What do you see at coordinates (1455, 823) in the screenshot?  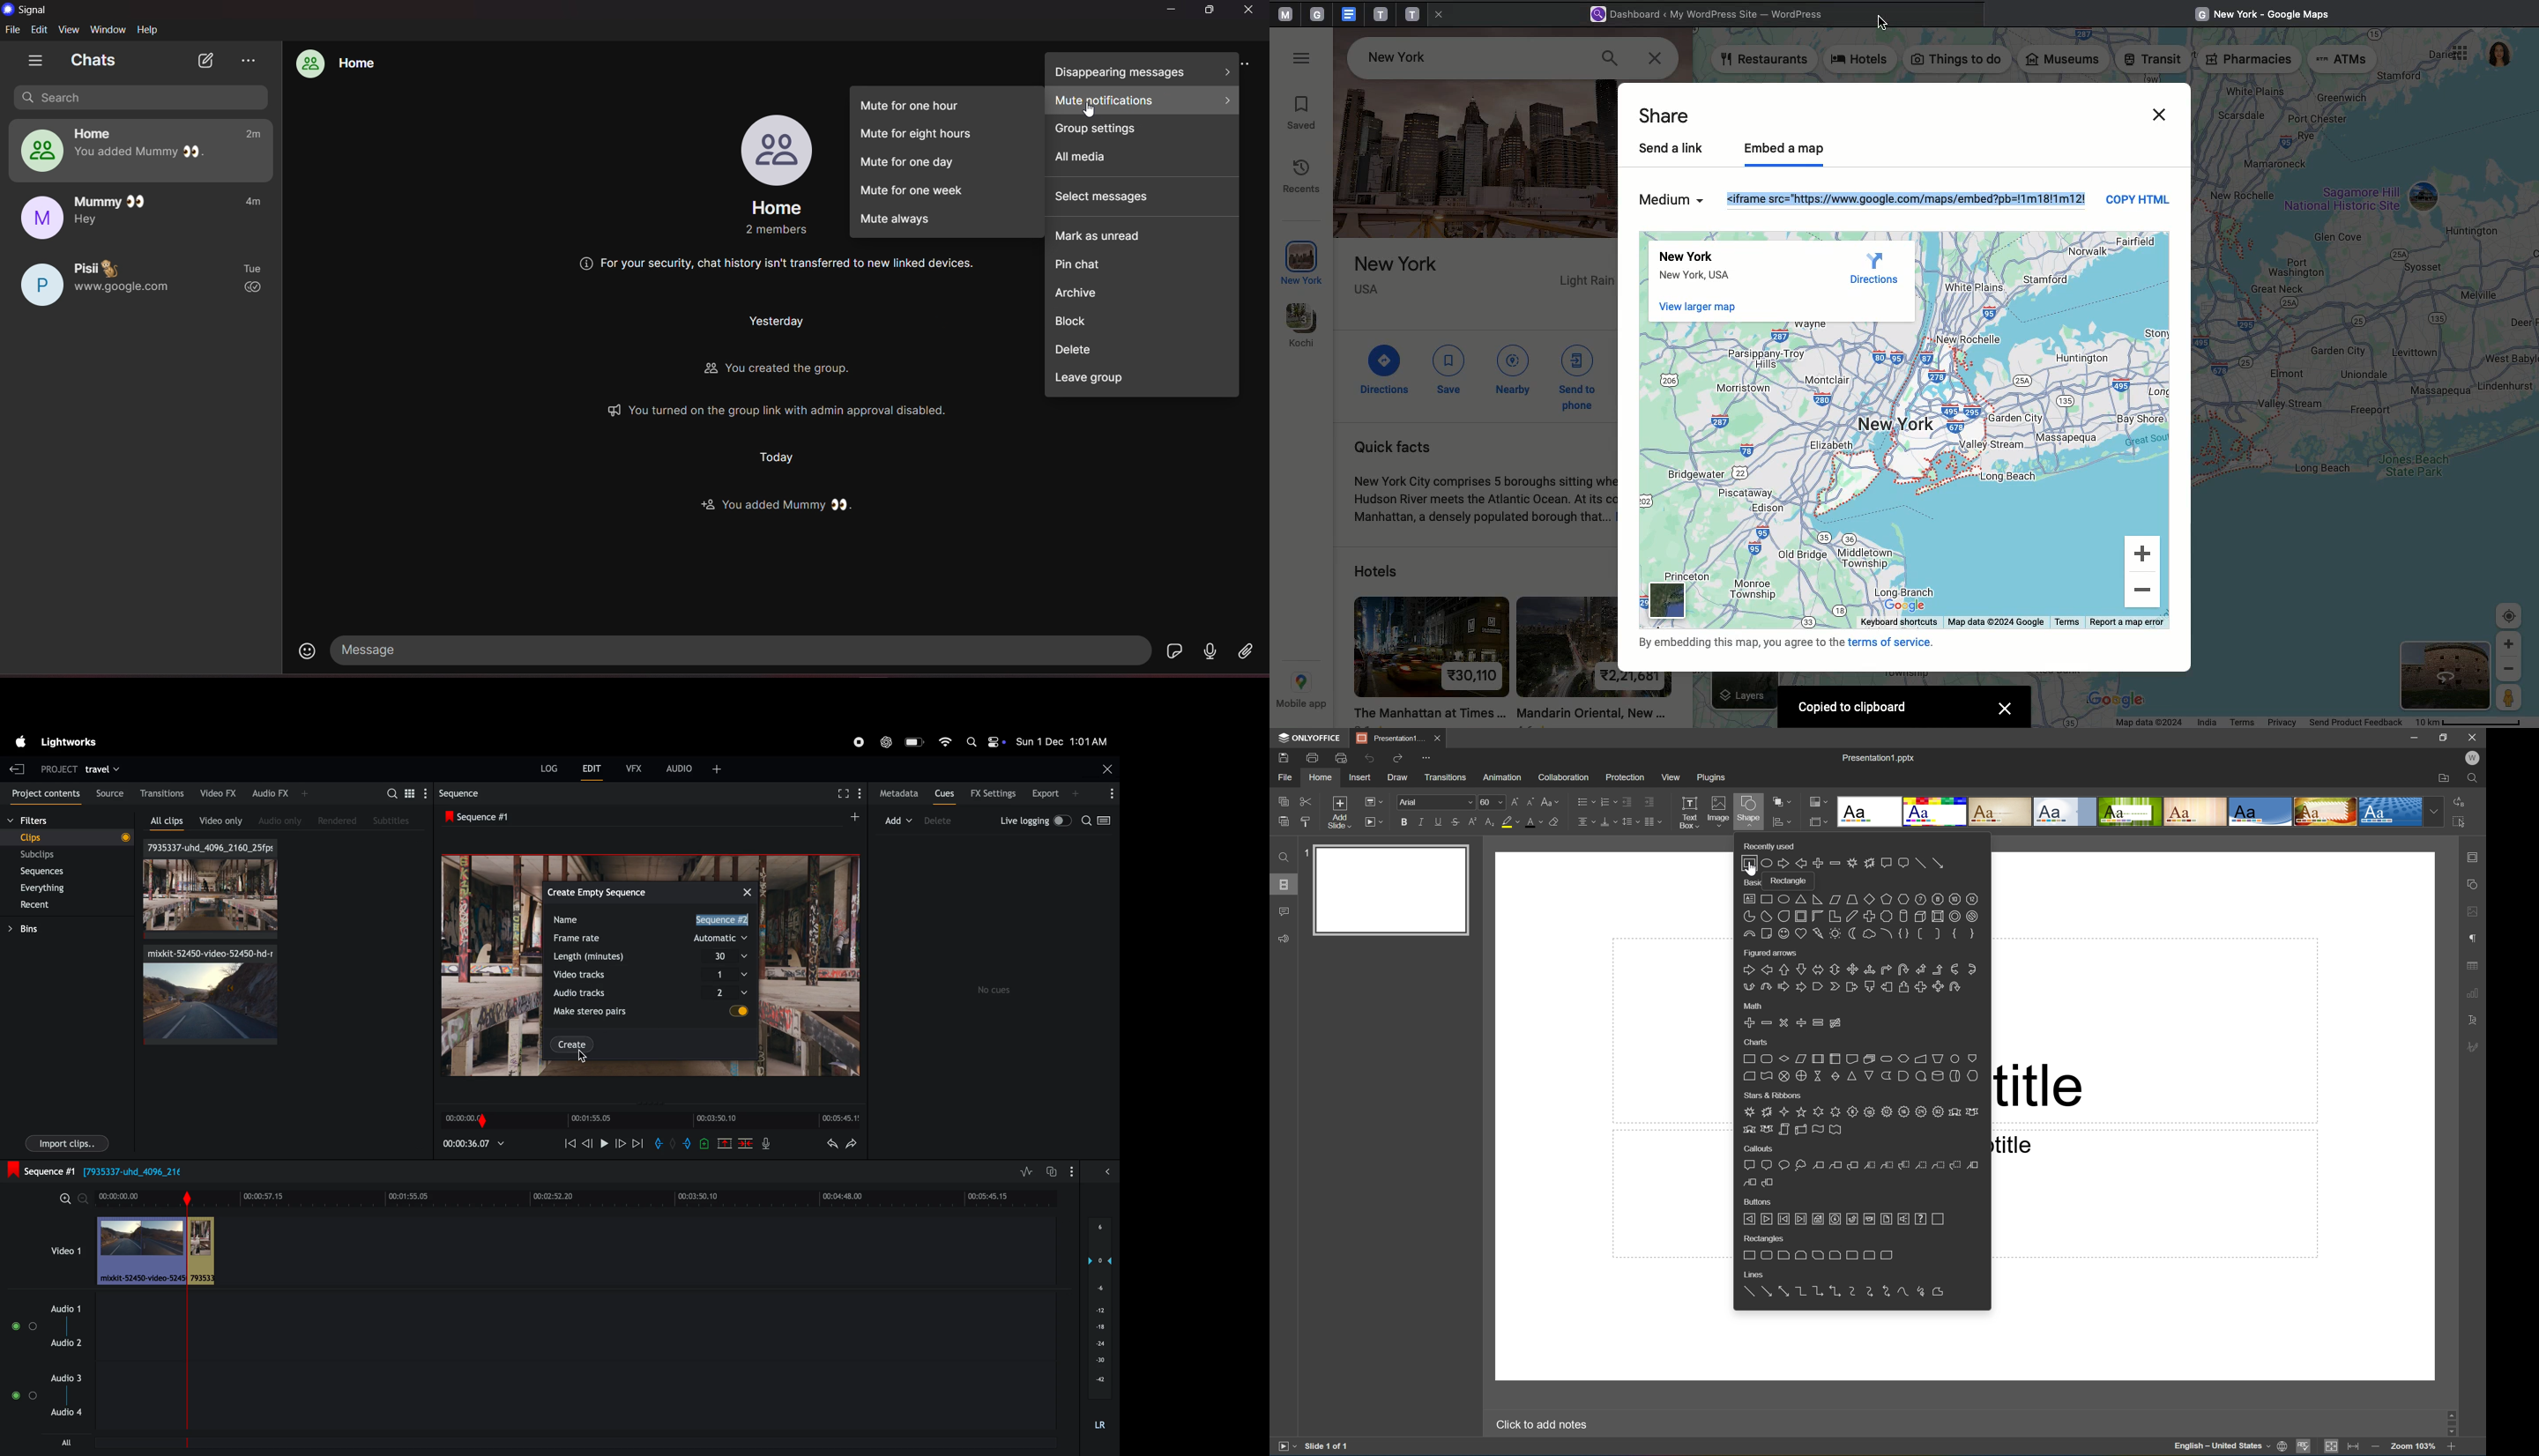 I see `Strikethrough` at bounding box center [1455, 823].